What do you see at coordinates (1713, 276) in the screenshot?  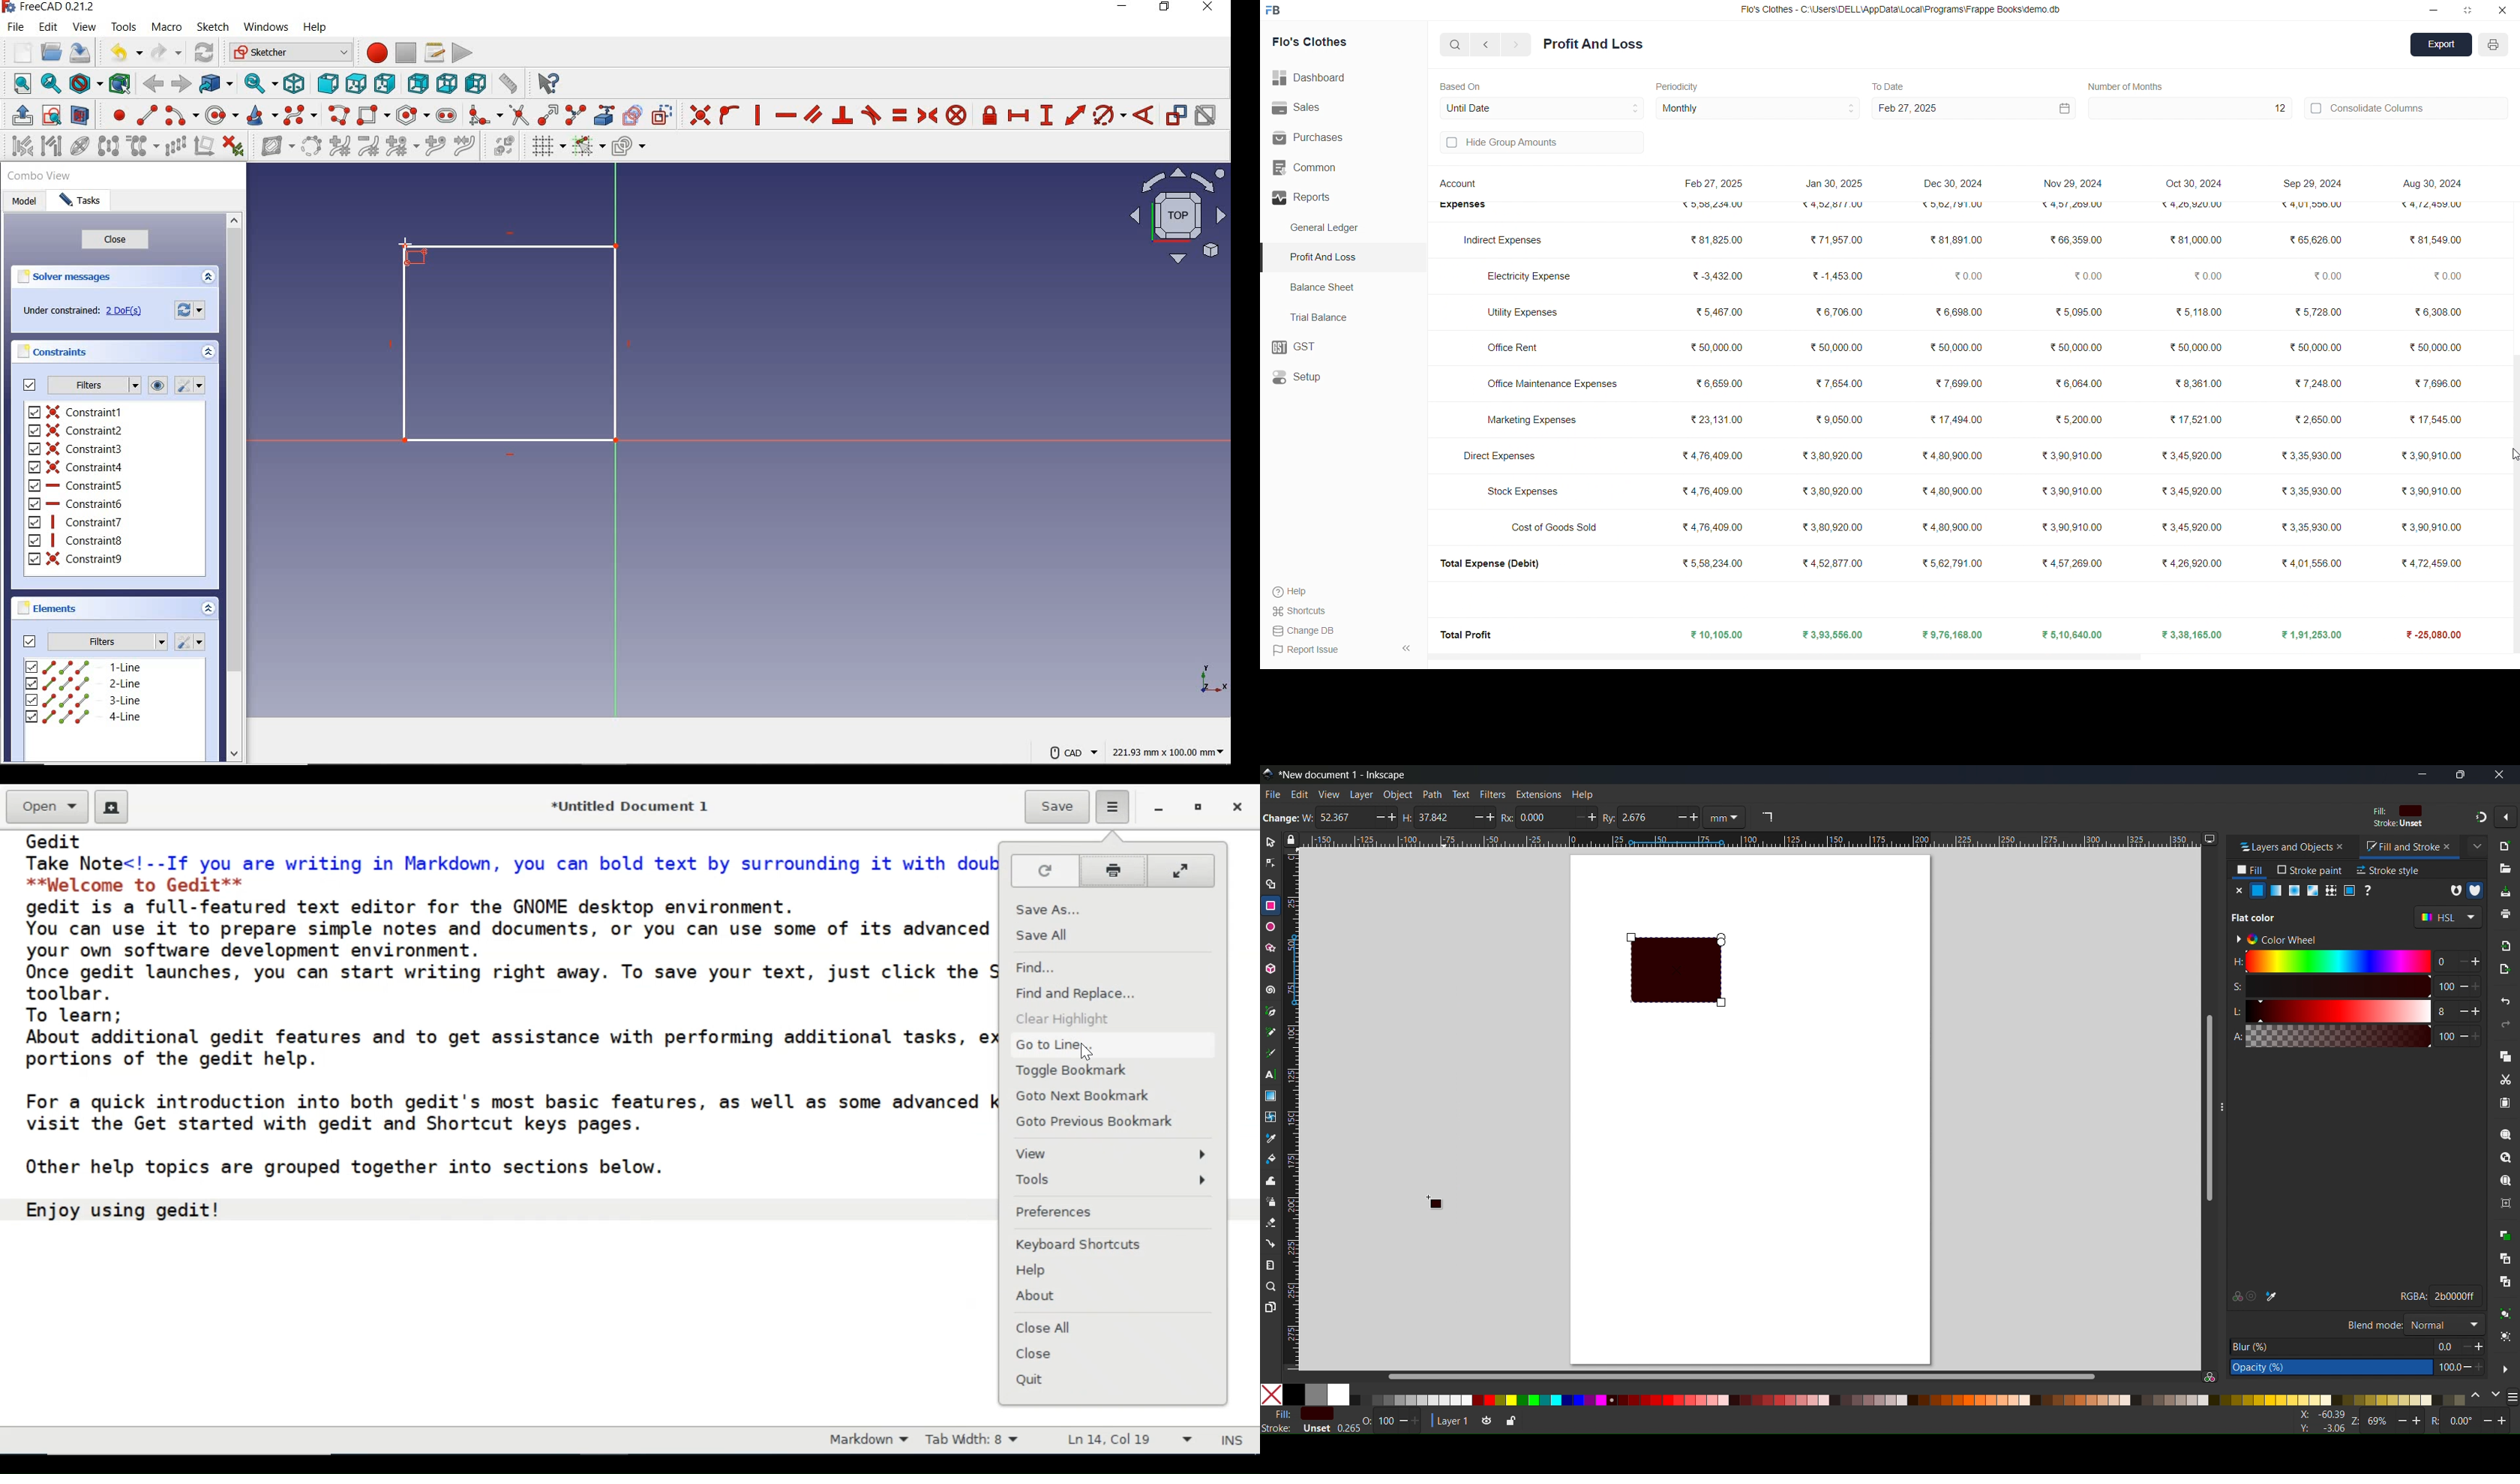 I see `₹3,432.00` at bounding box center [1713, 276].